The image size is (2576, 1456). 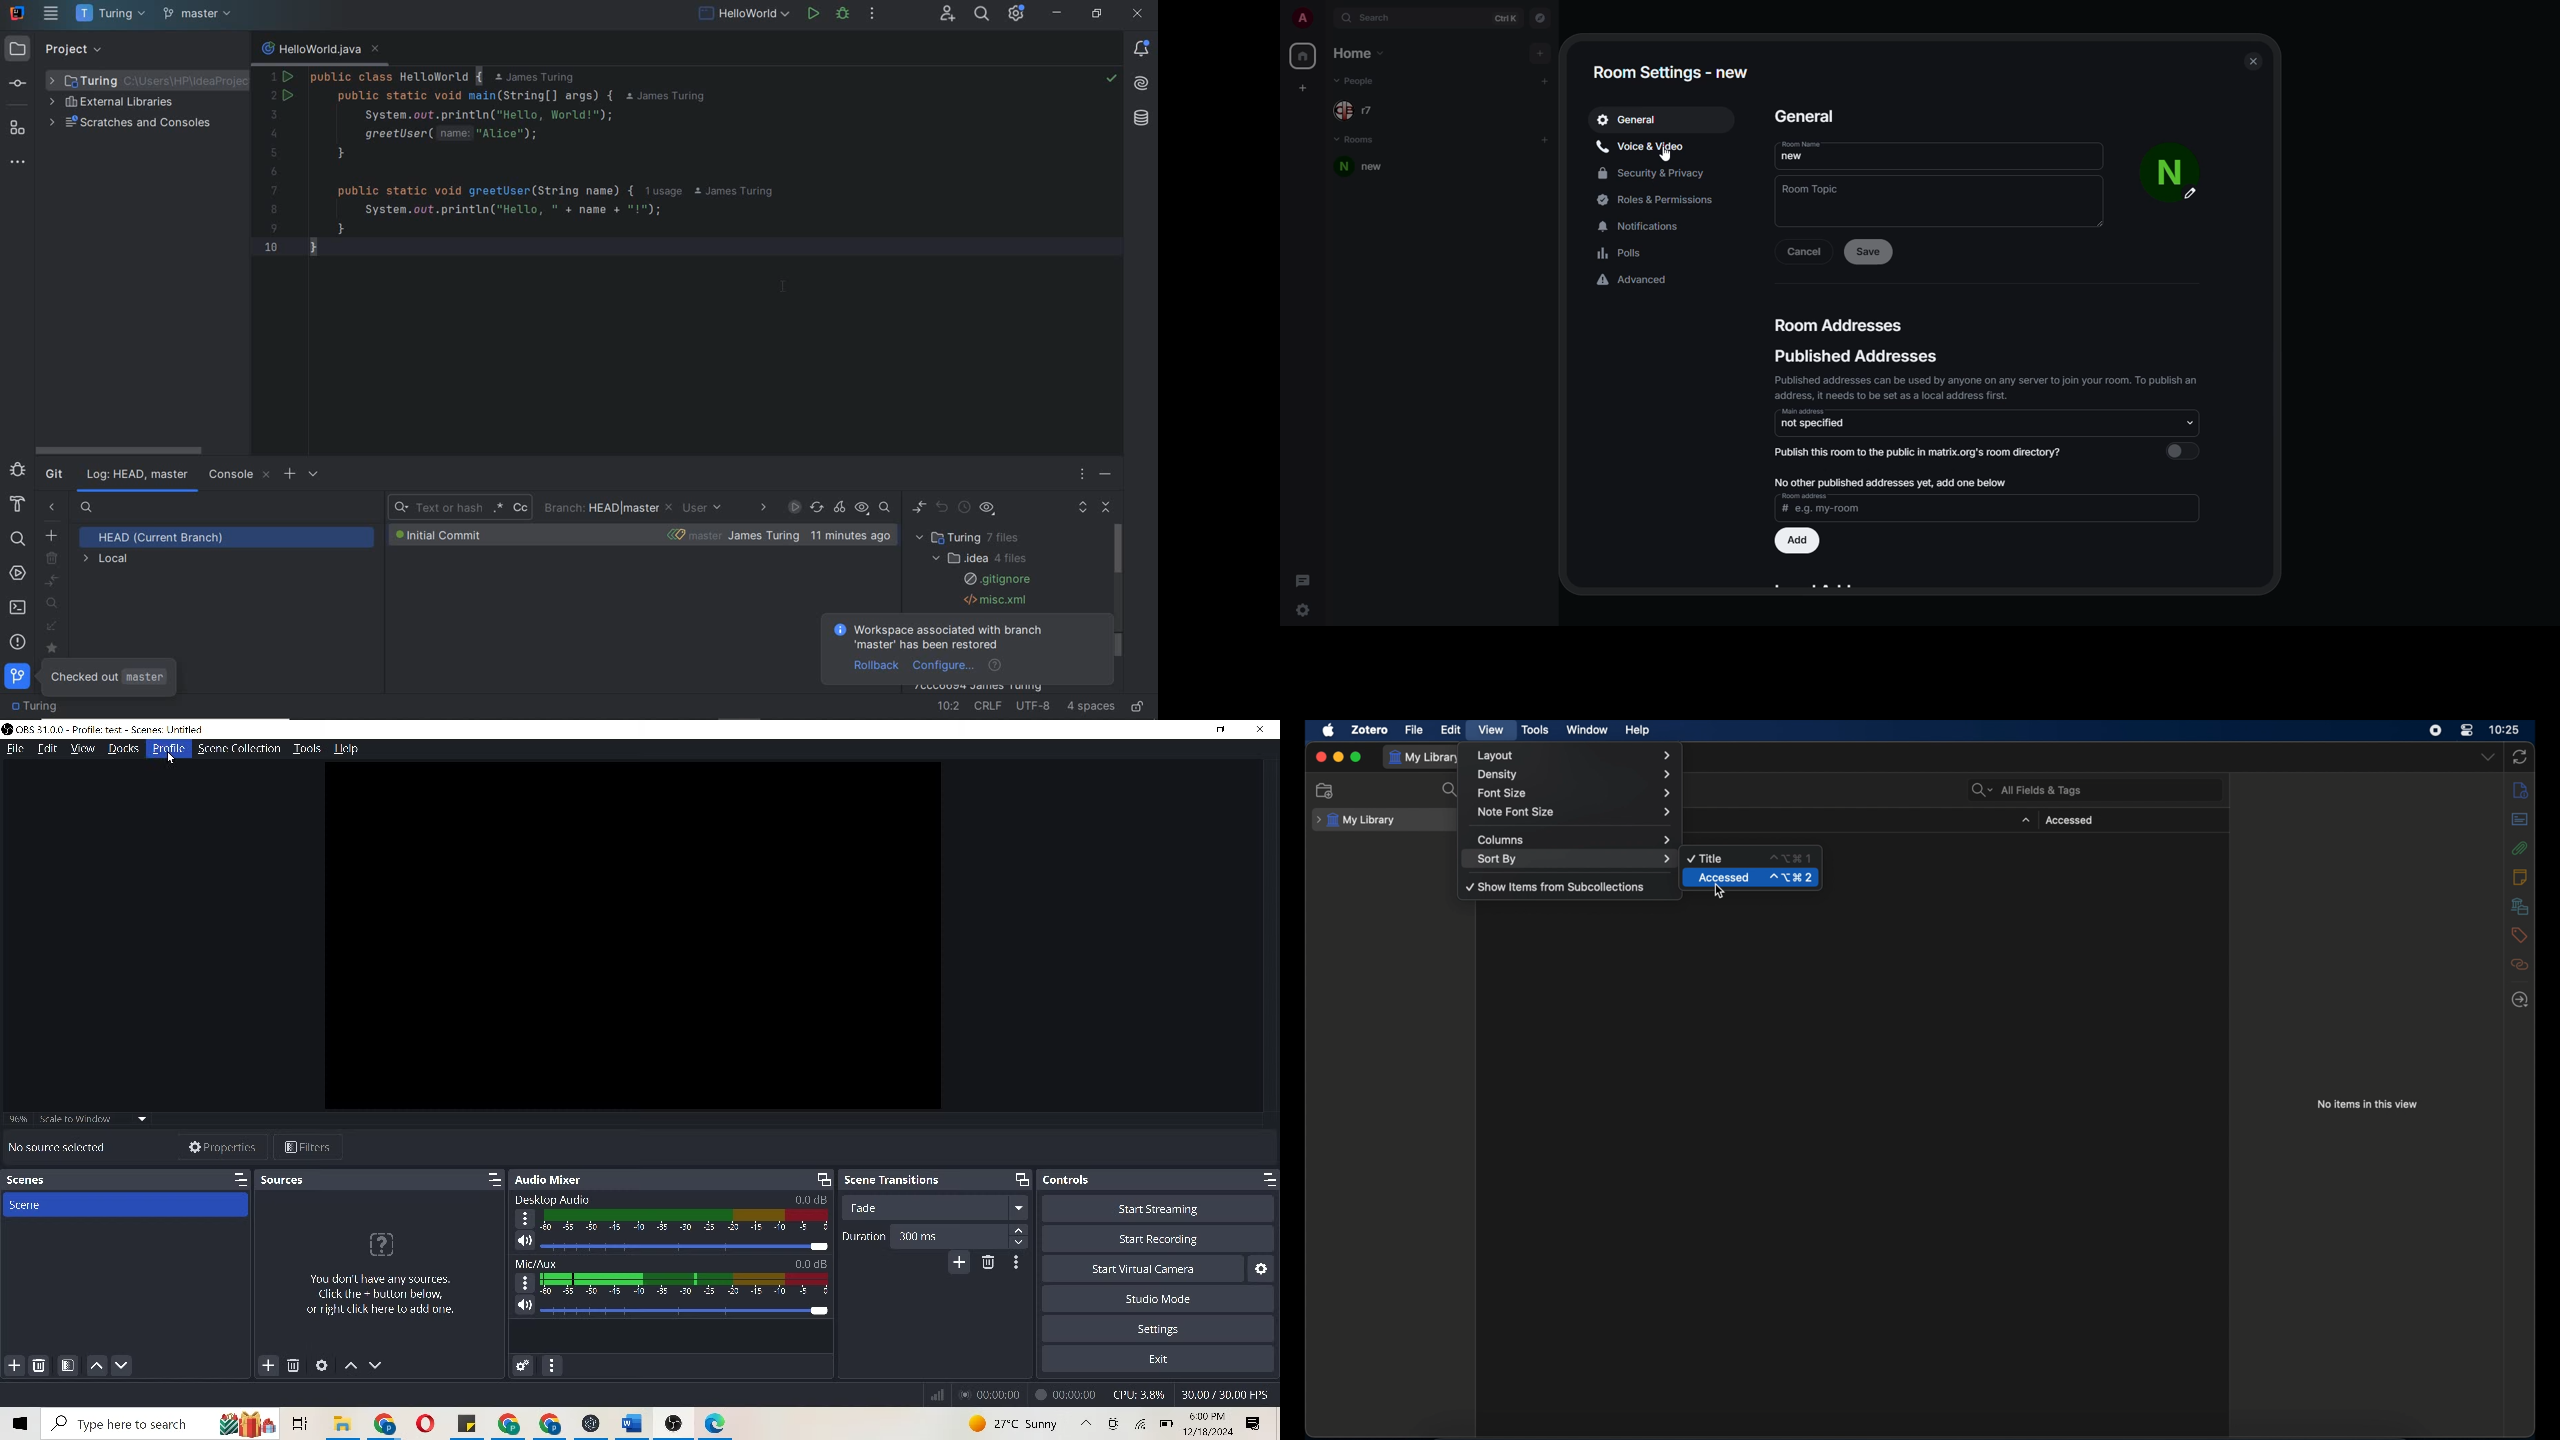 What do you see at coordinates (588, 1421) in the screenshot?
I see `icon` at bounding box center [588, 1421].